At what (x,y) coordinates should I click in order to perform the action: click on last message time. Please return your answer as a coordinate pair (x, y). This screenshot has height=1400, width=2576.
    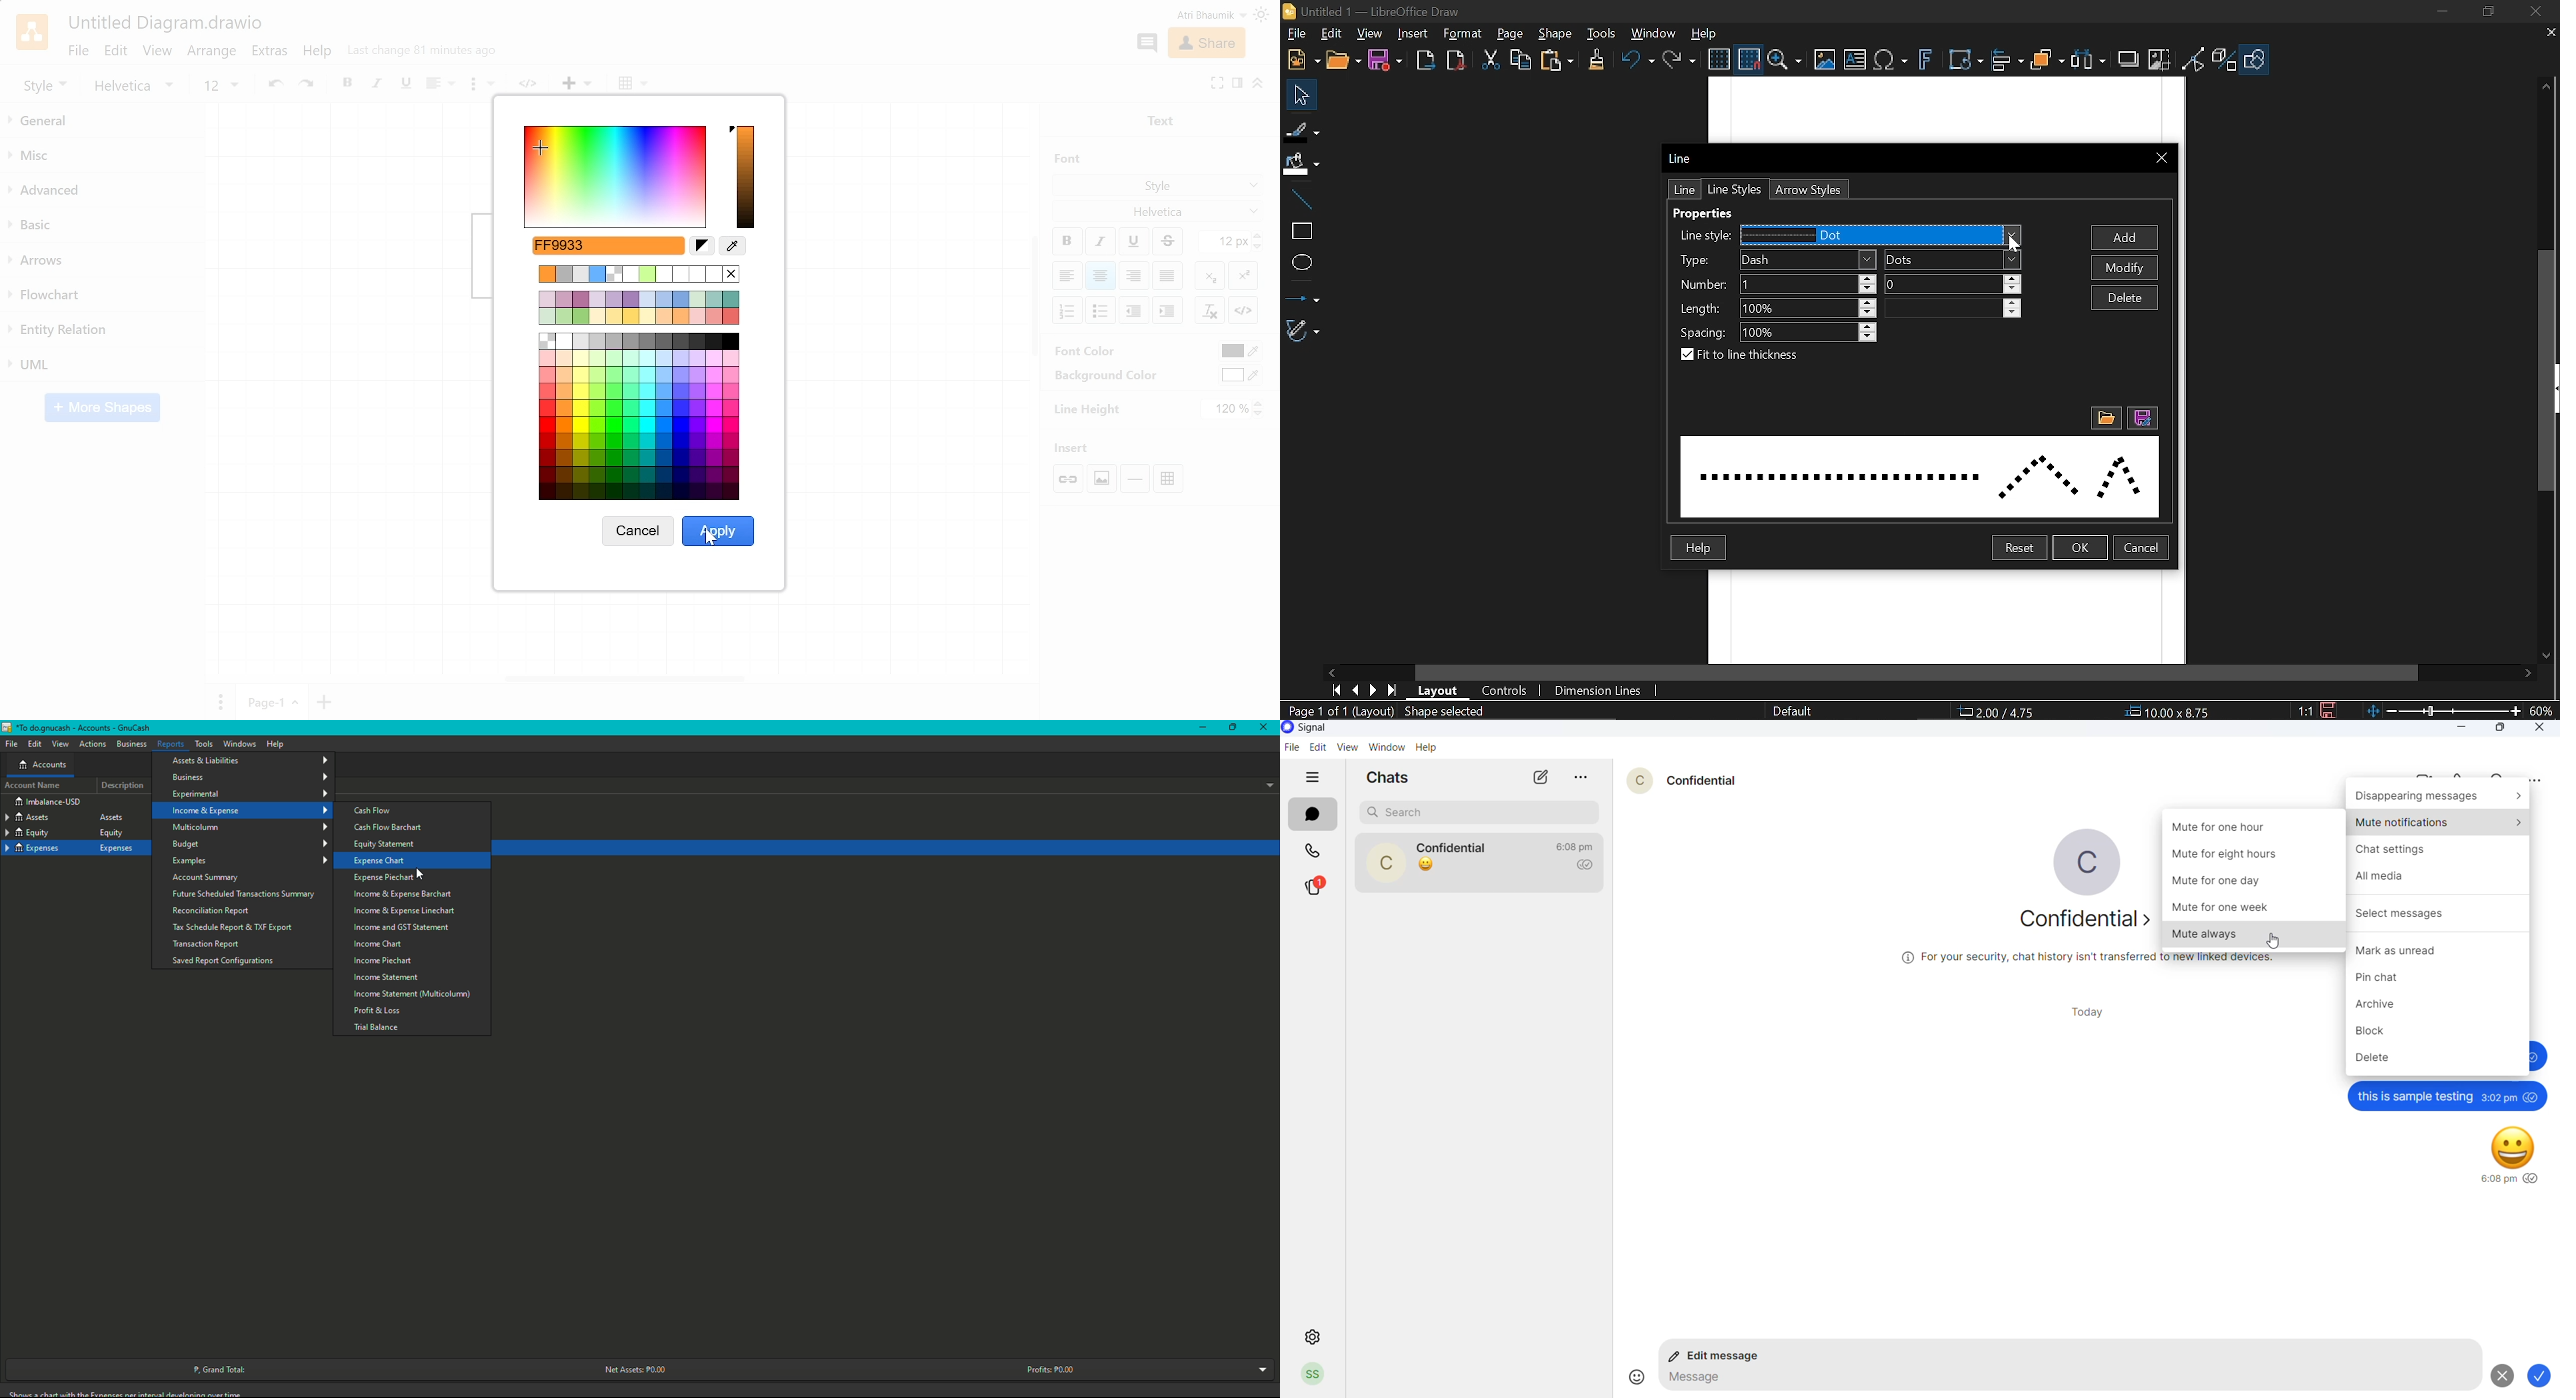
    Looking at the image, I should click on (1575, 846).